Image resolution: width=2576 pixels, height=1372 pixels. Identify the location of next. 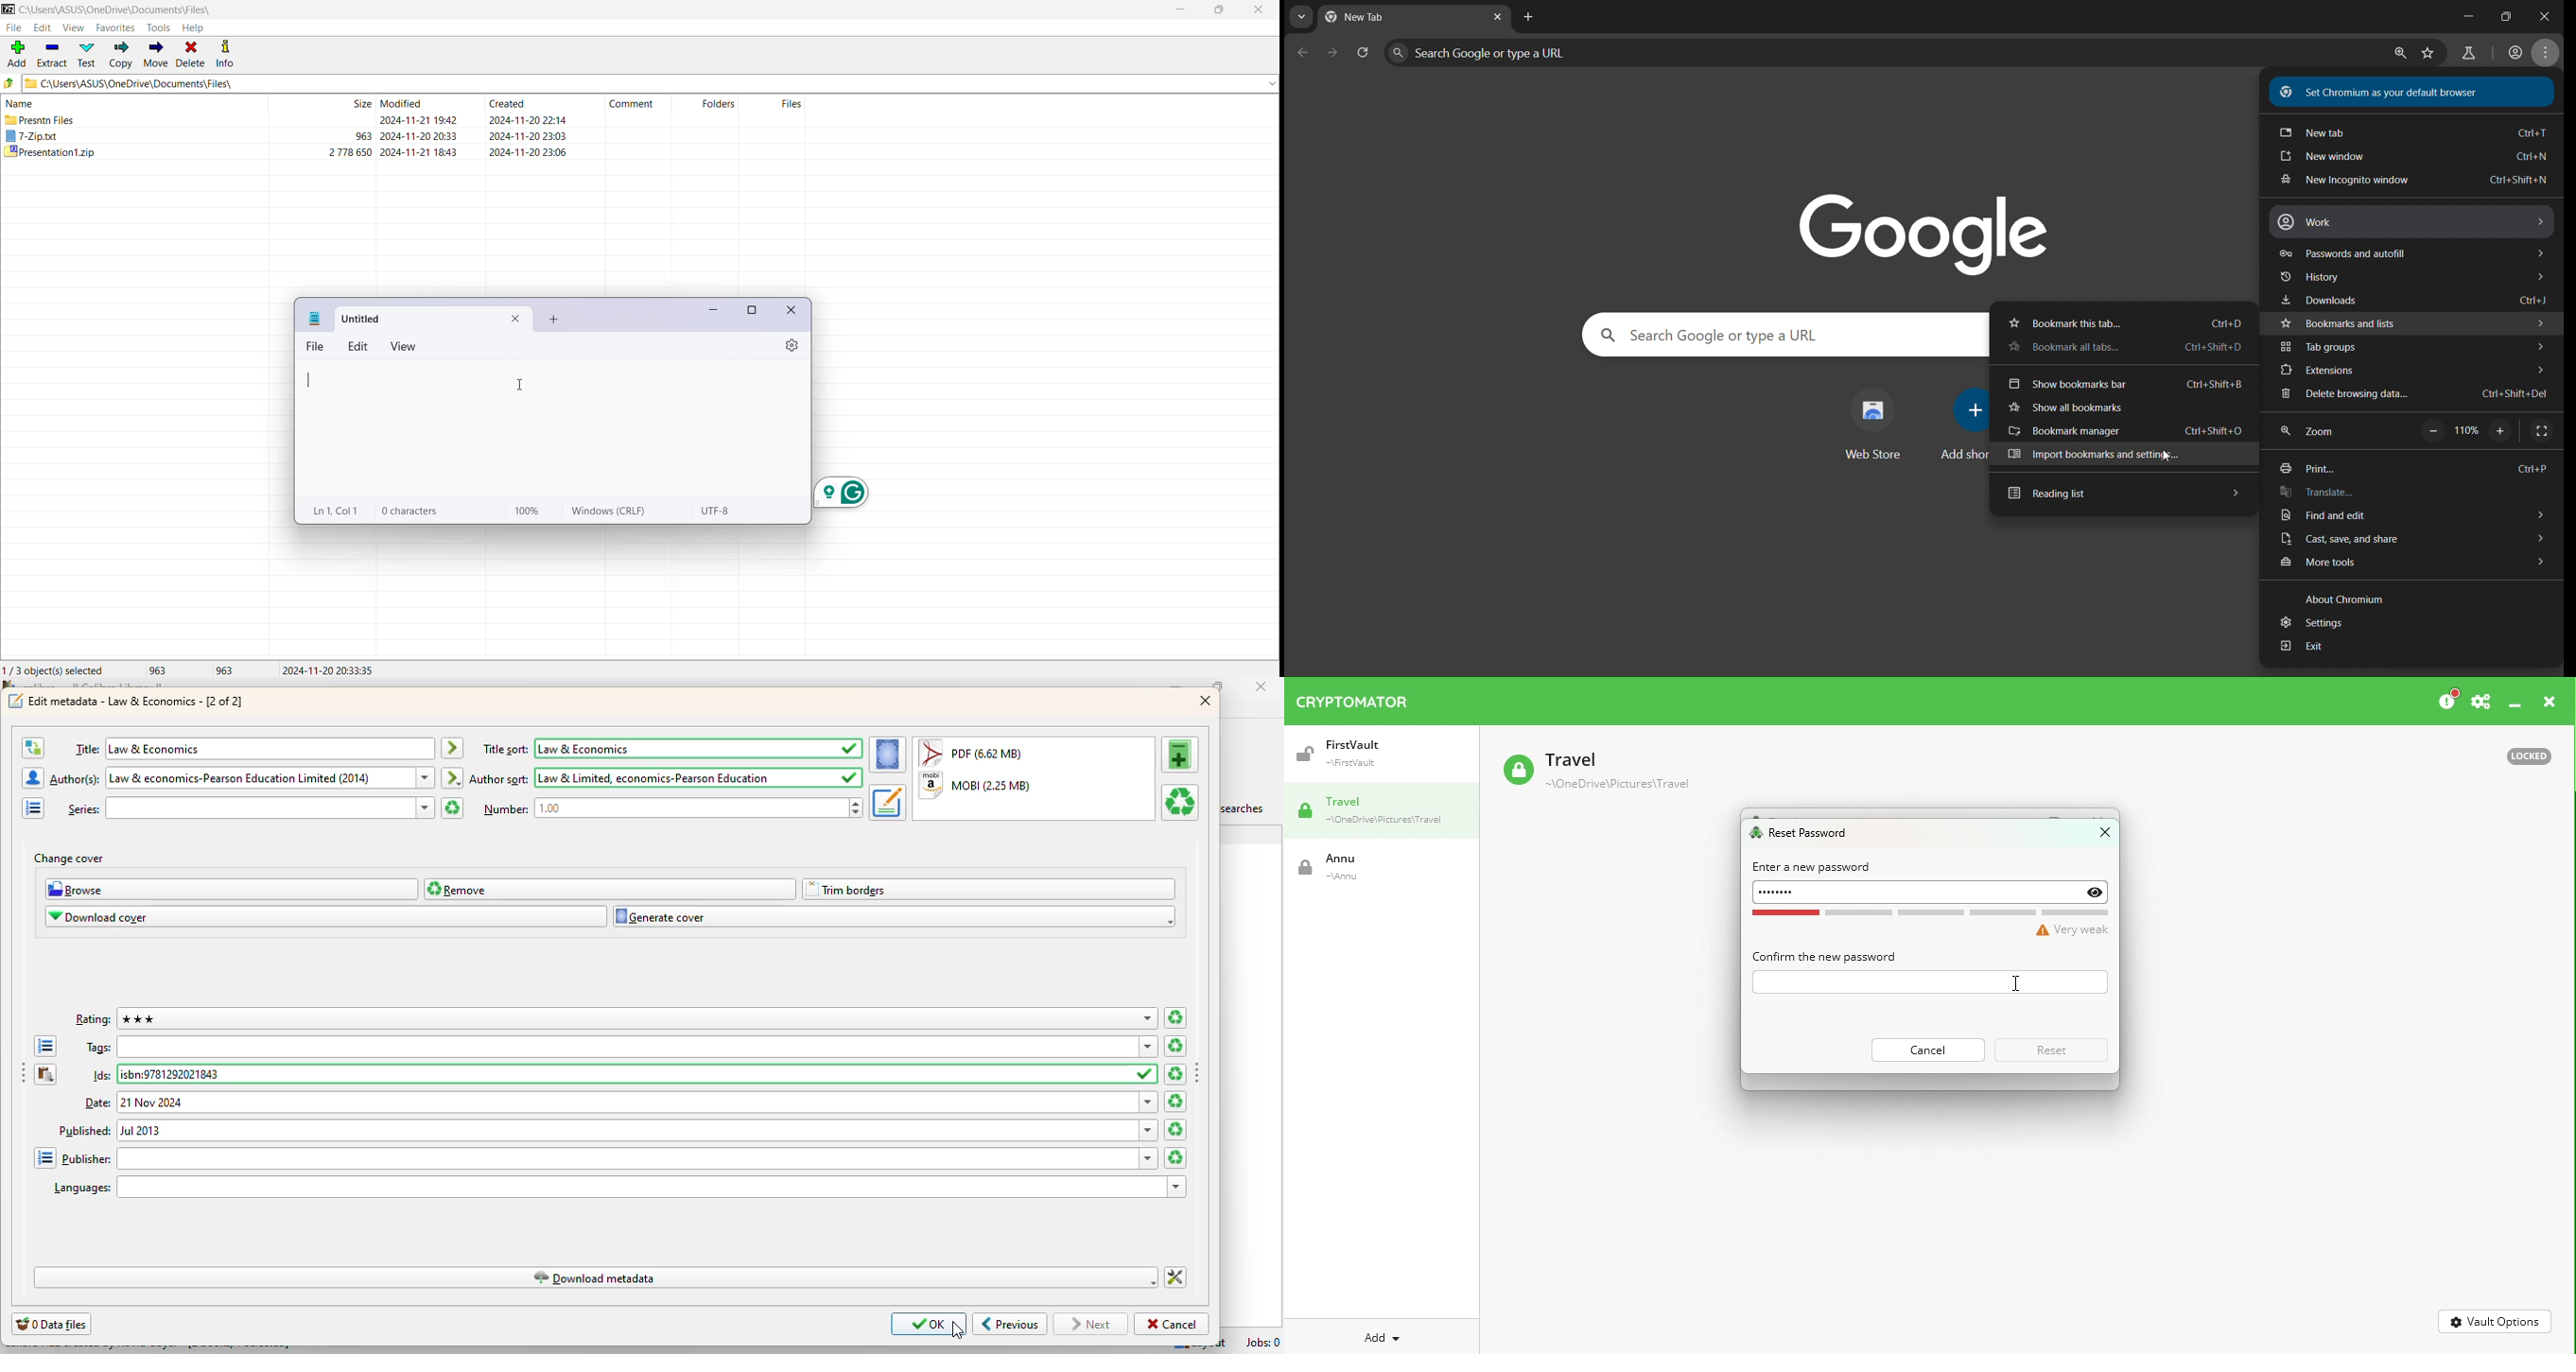
(1094, 1324).